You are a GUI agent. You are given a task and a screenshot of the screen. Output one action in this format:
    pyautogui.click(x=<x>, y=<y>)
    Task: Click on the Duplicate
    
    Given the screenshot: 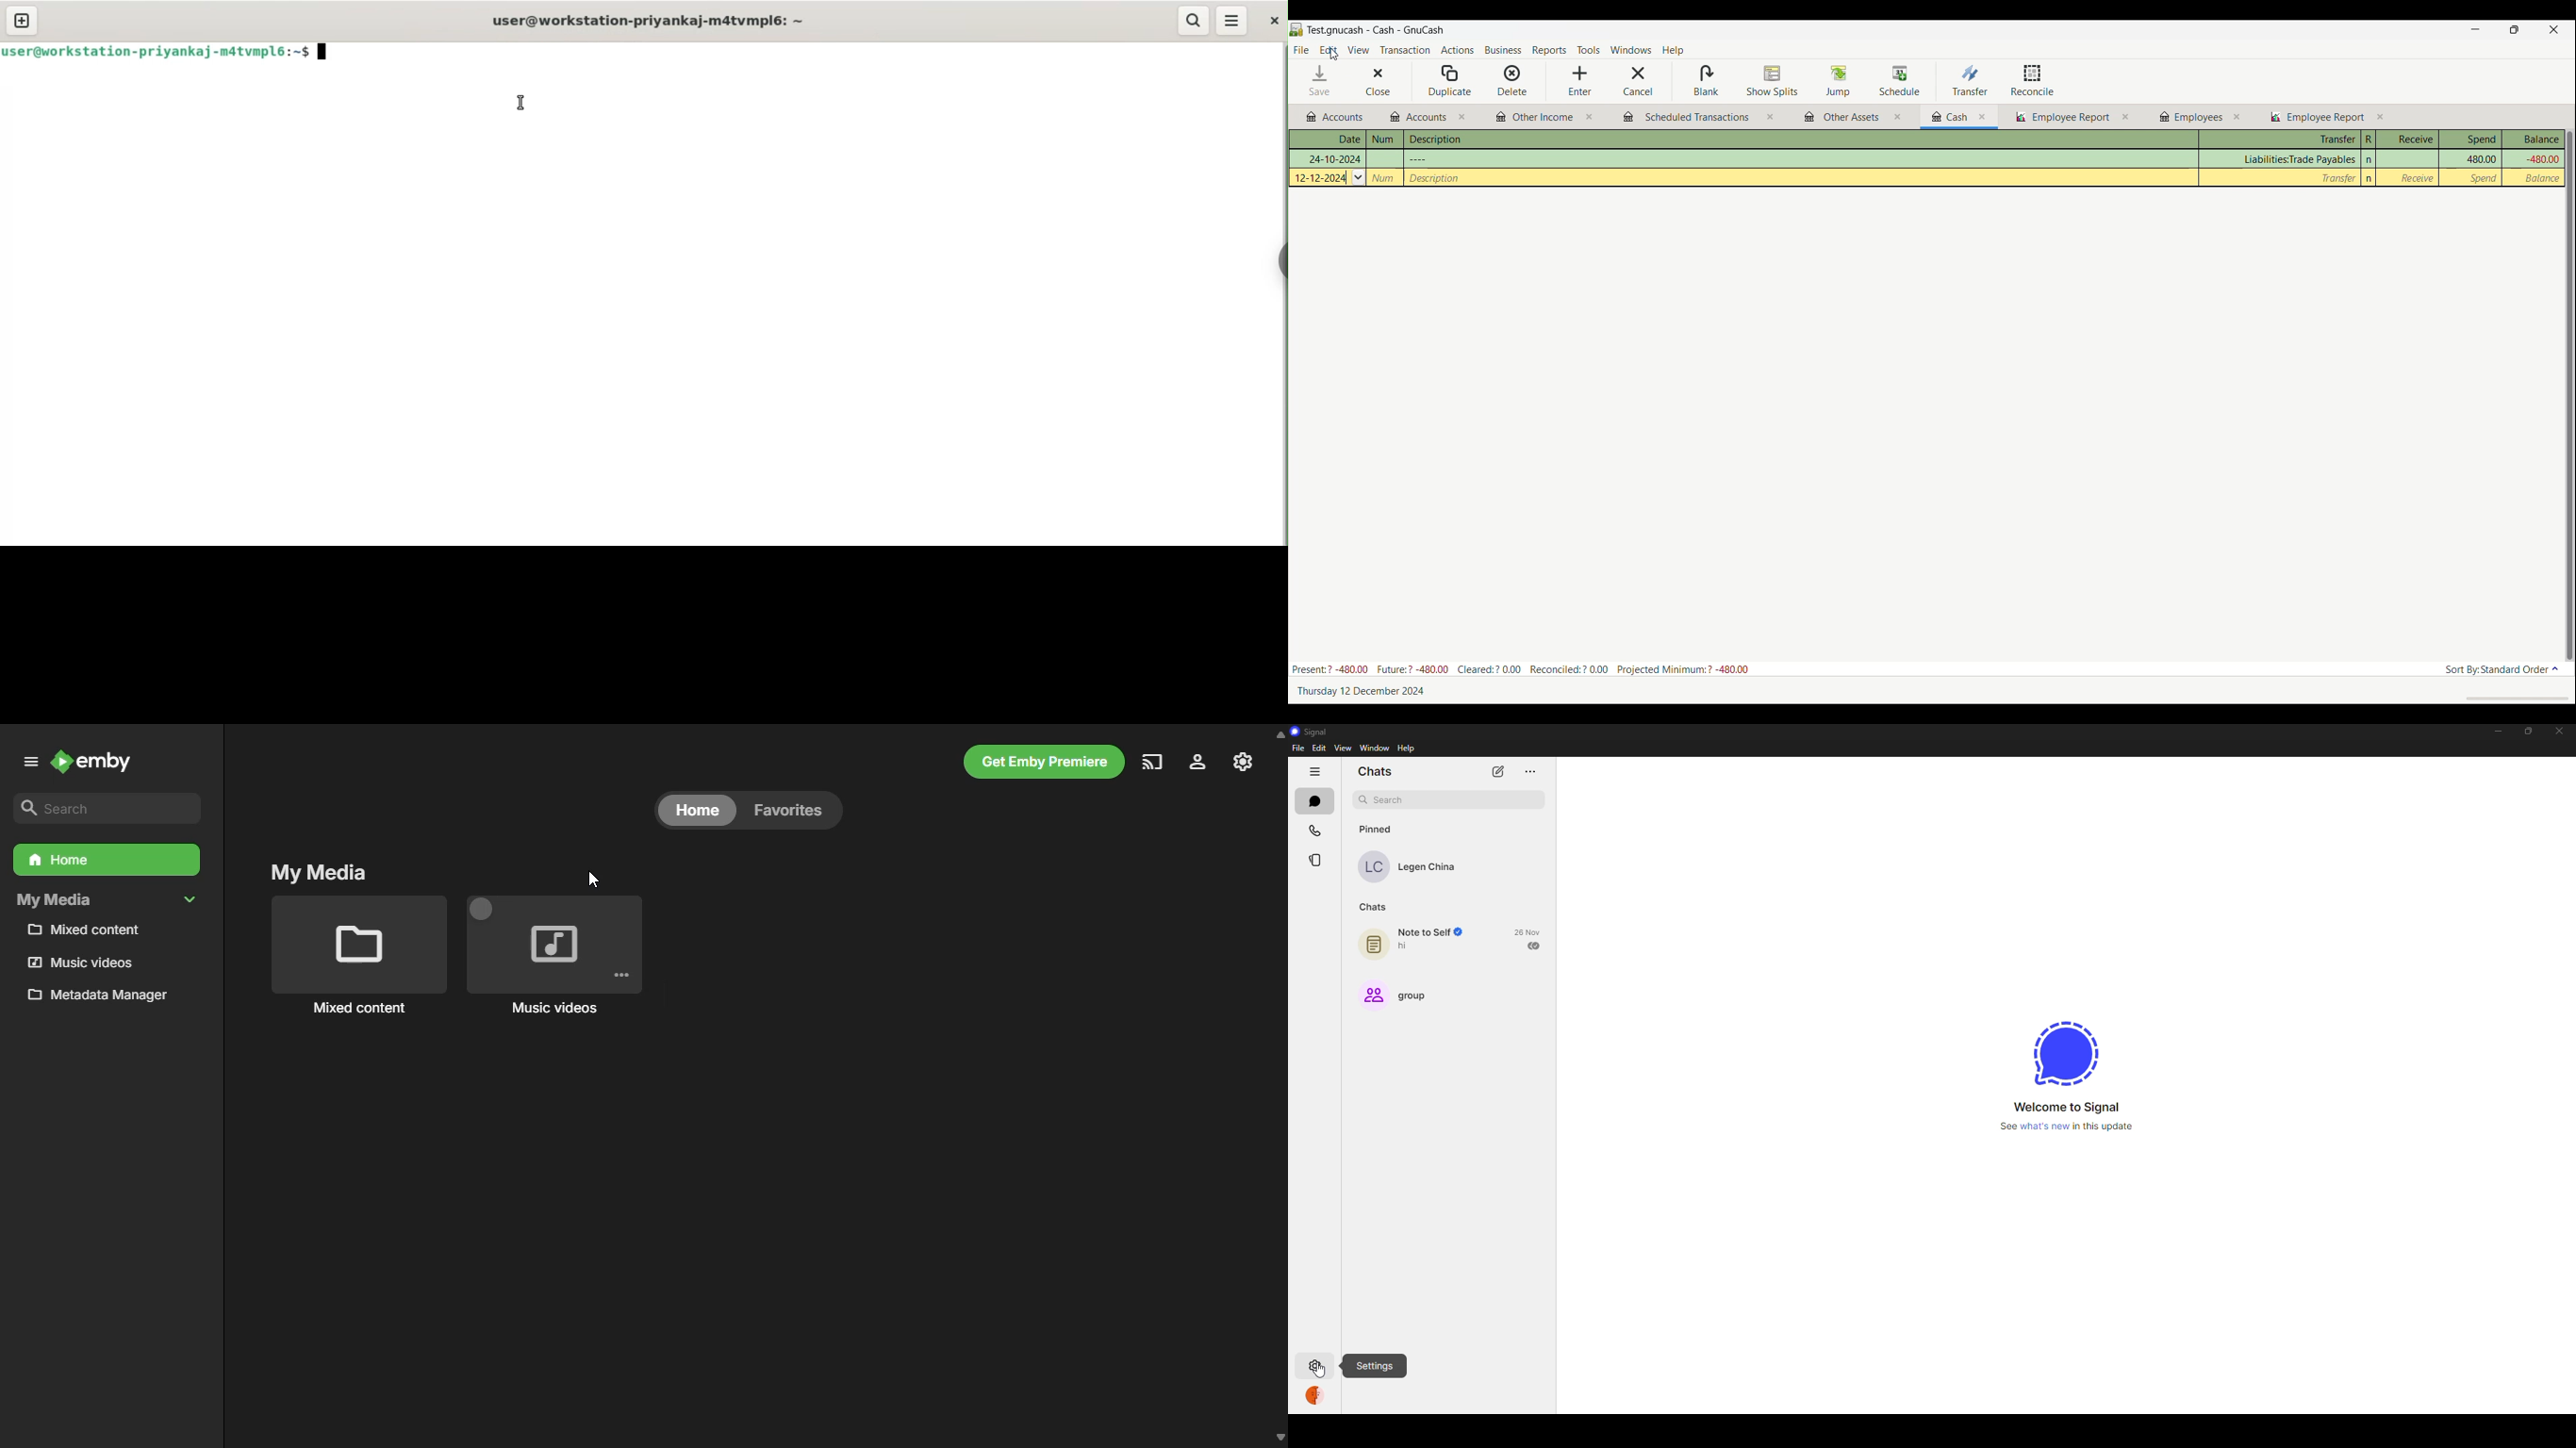 What is the action you would take?
    pyautogui.click(x=1450, y=81)
    